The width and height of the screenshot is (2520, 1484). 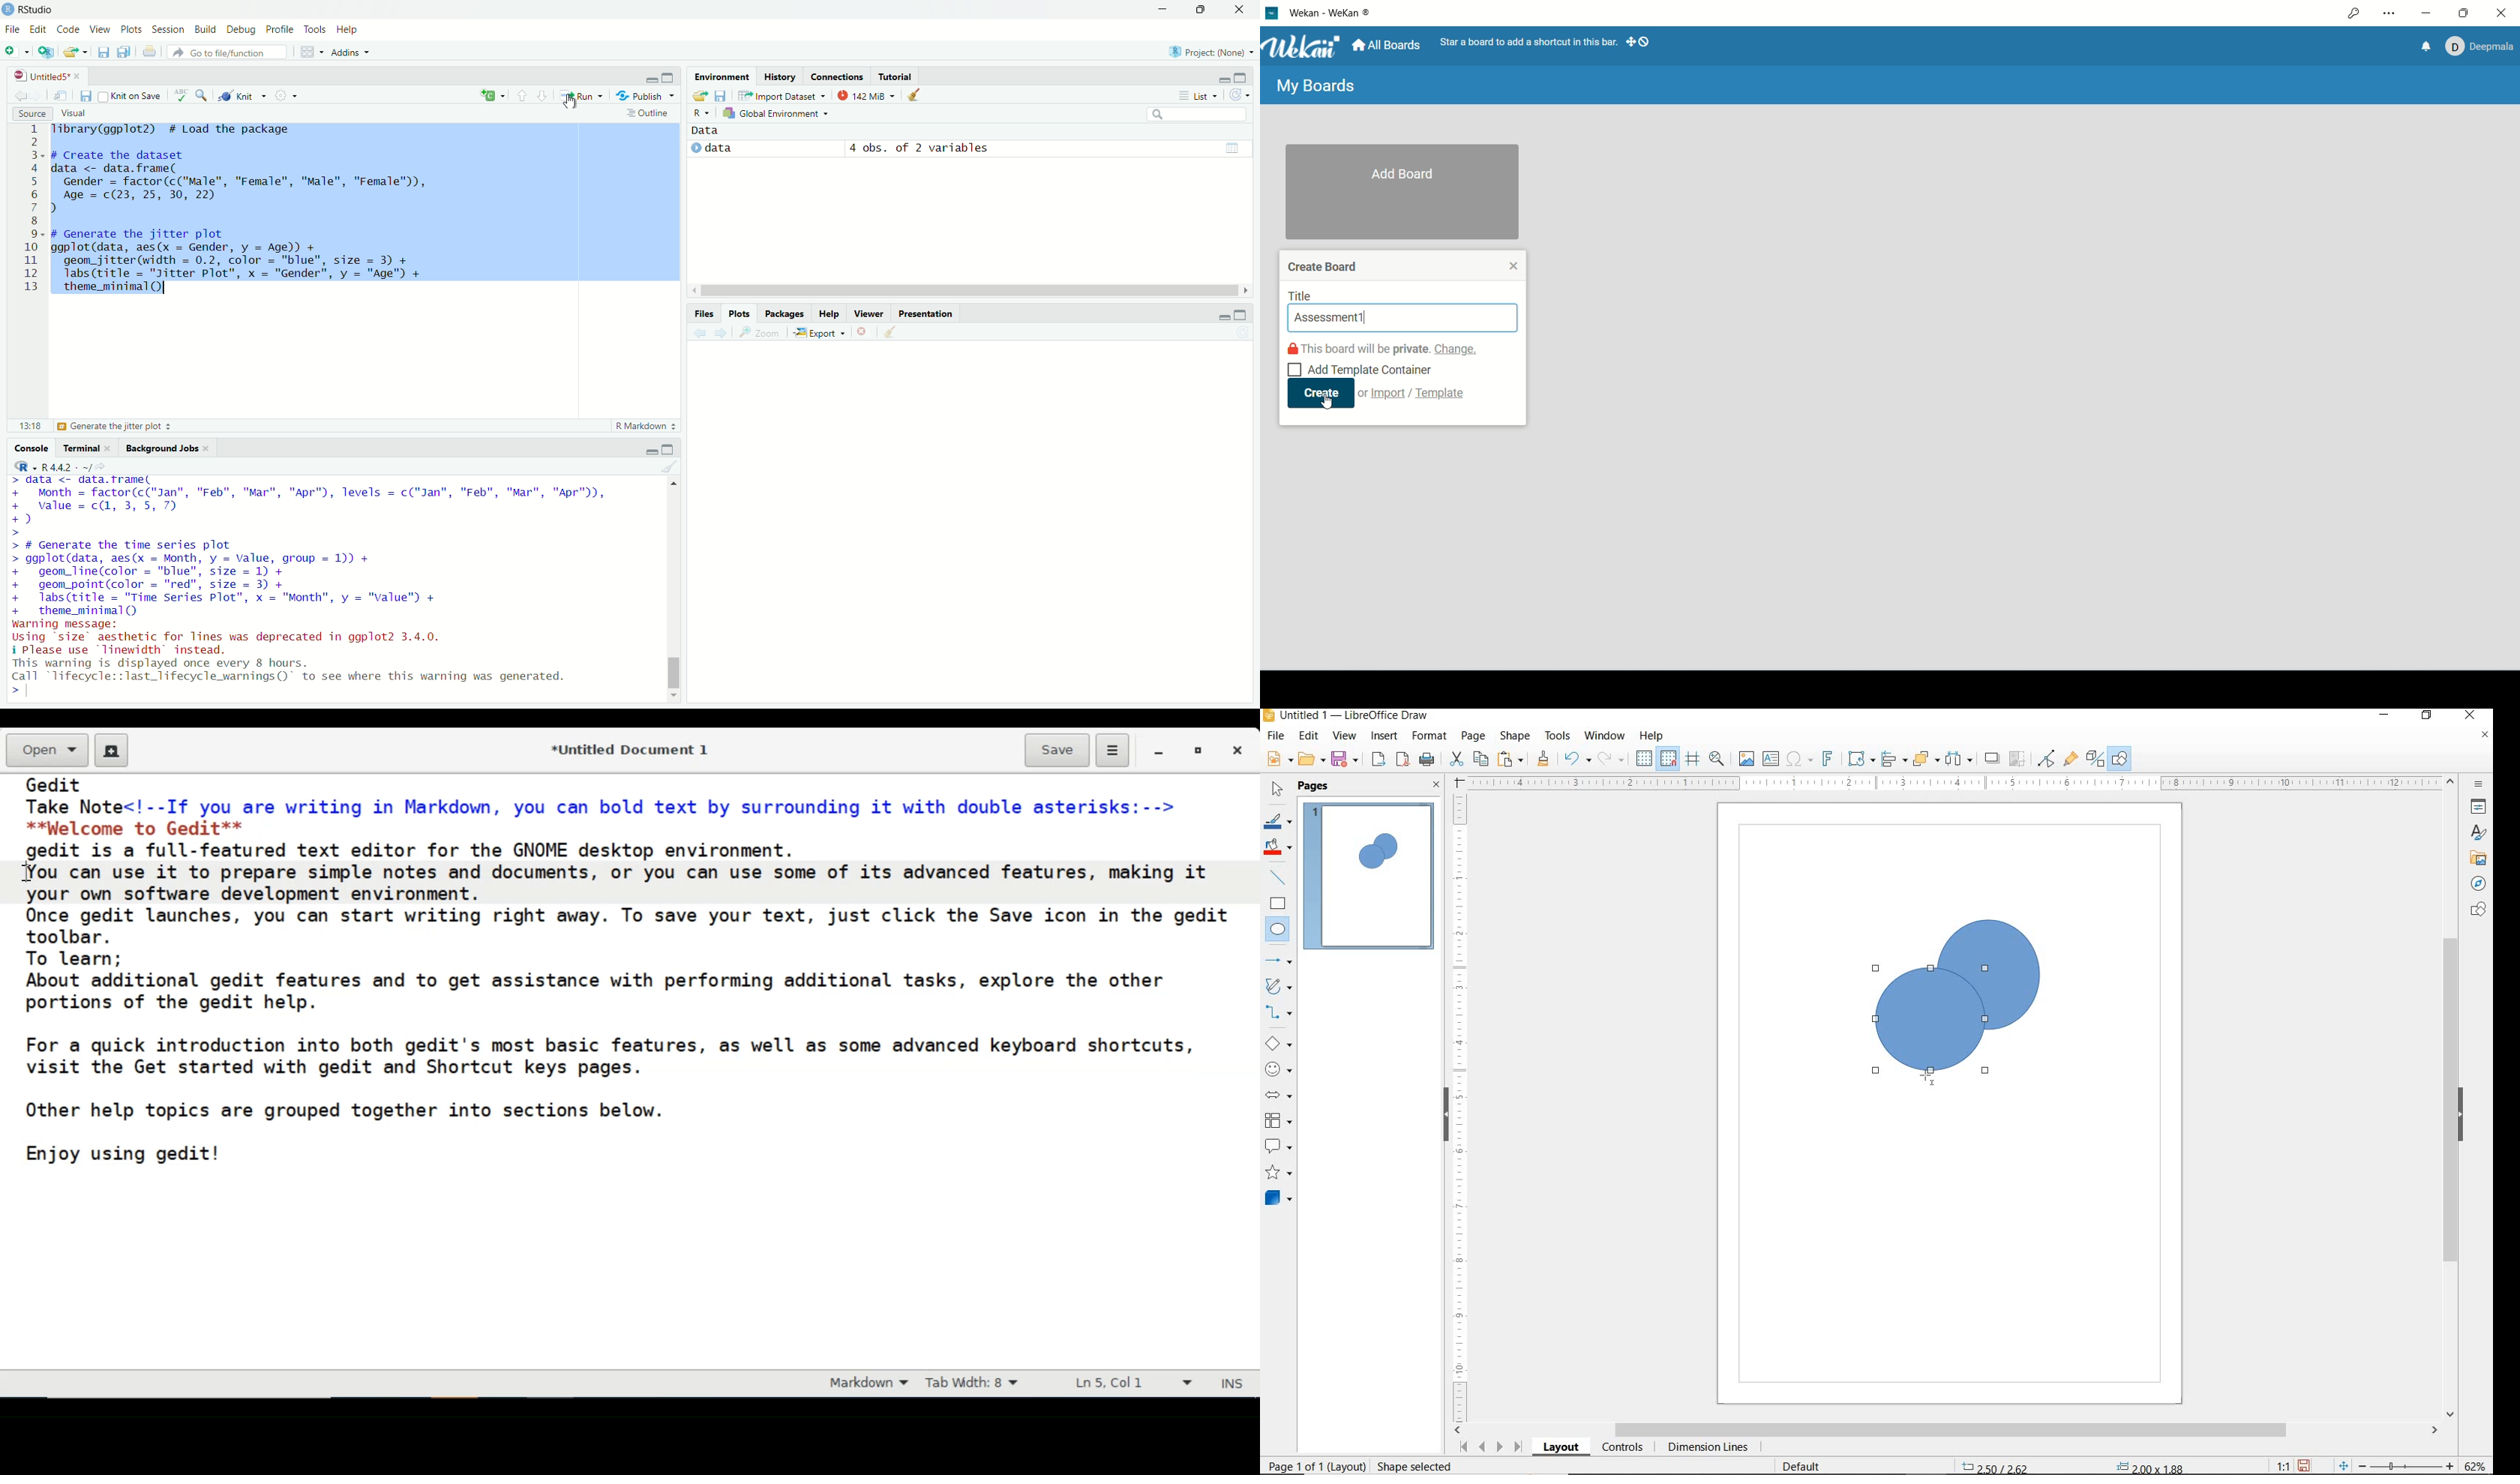 I want to click on viewer, so click(x=868, y=315).